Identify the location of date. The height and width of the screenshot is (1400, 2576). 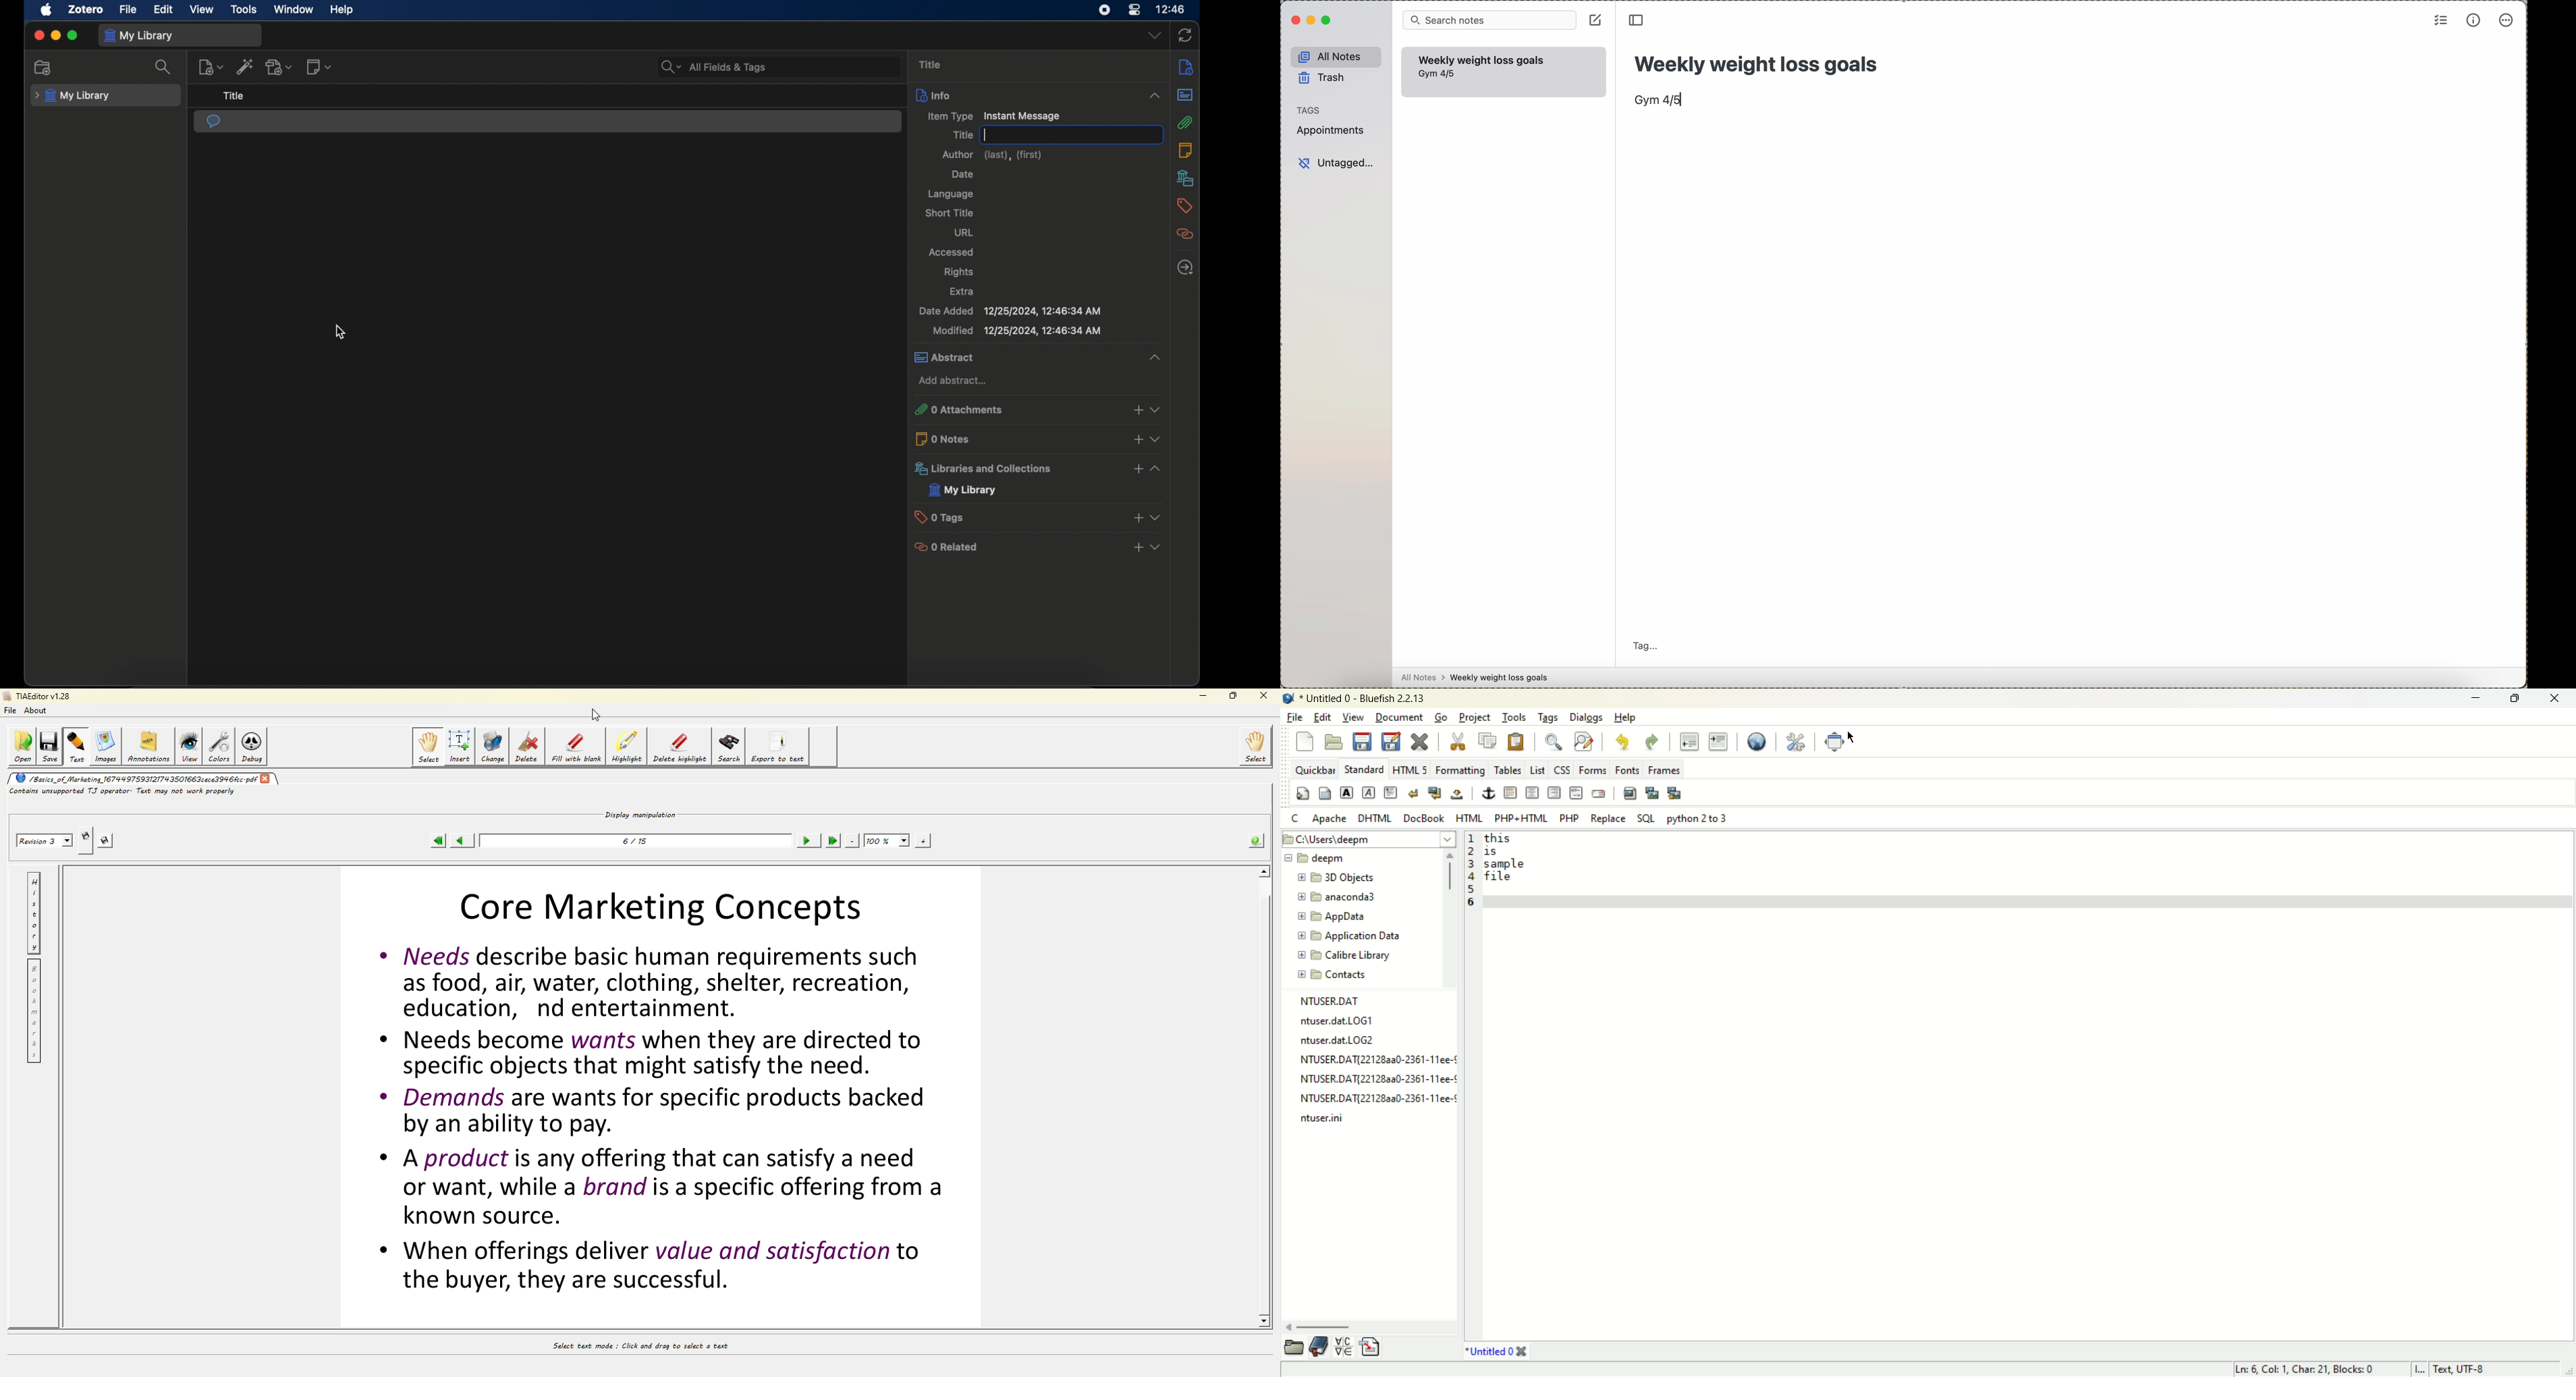
(962, 174).